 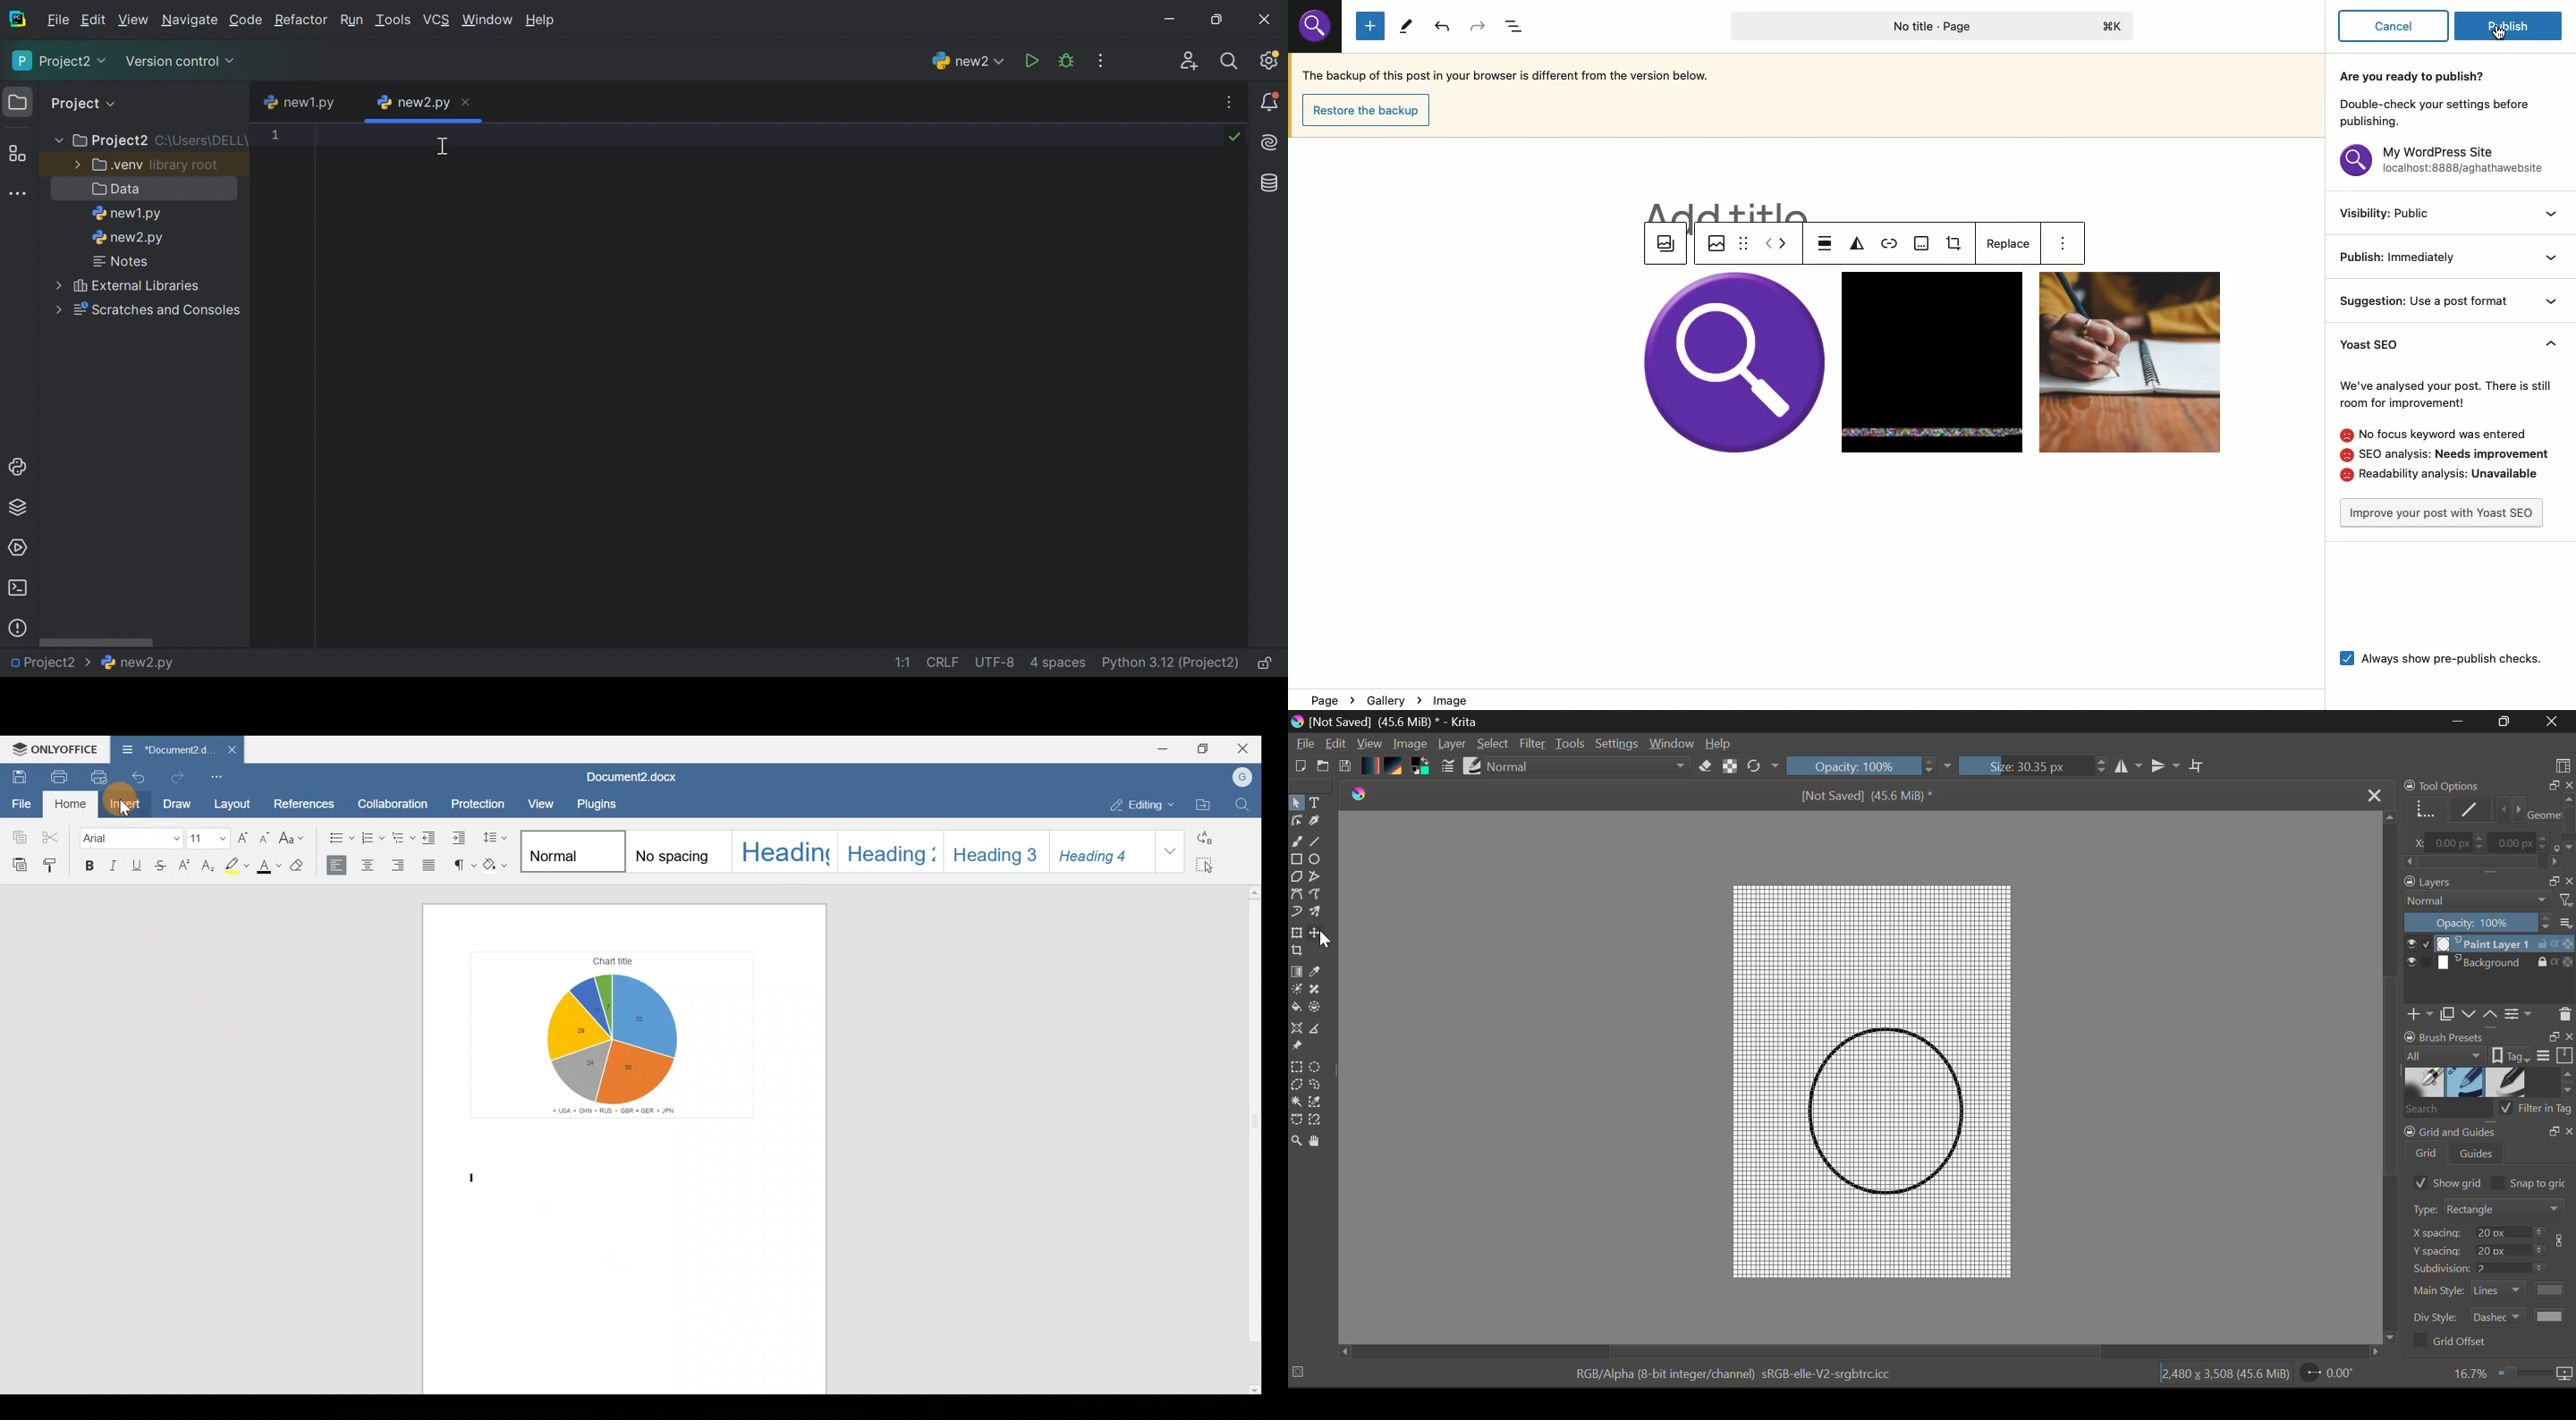 I want to click on Find, so click(x=1244, y=807).